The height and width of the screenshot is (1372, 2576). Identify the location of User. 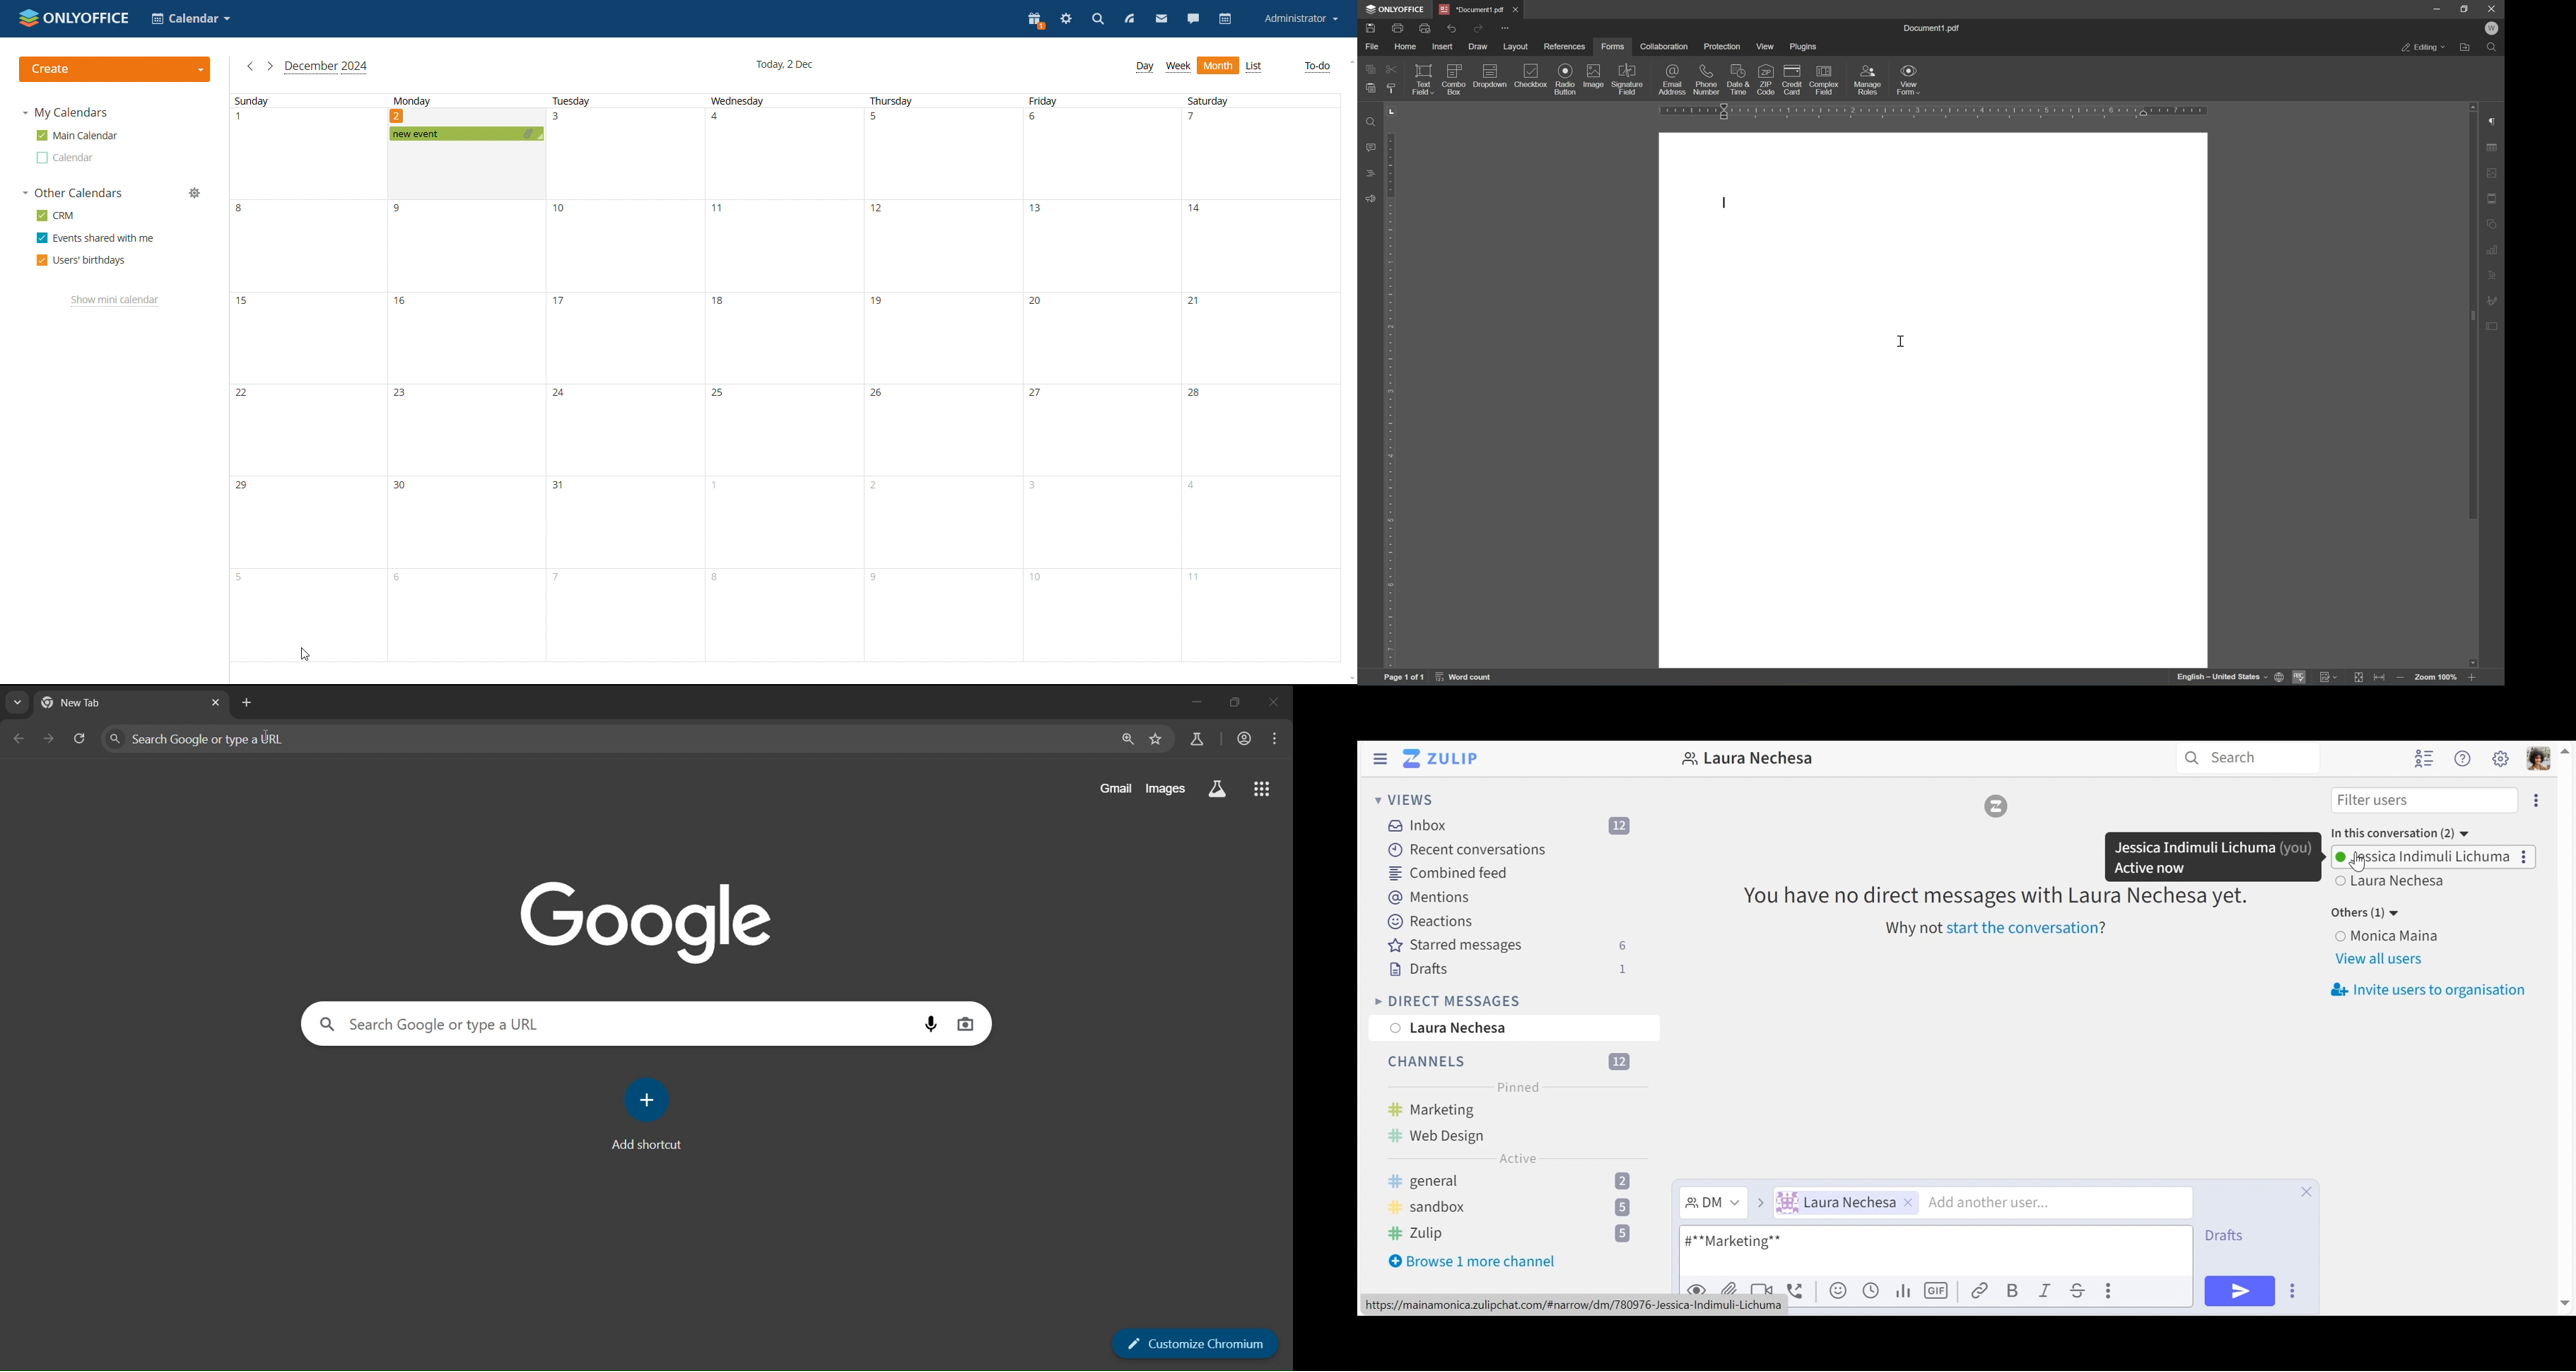
(2437, 936).